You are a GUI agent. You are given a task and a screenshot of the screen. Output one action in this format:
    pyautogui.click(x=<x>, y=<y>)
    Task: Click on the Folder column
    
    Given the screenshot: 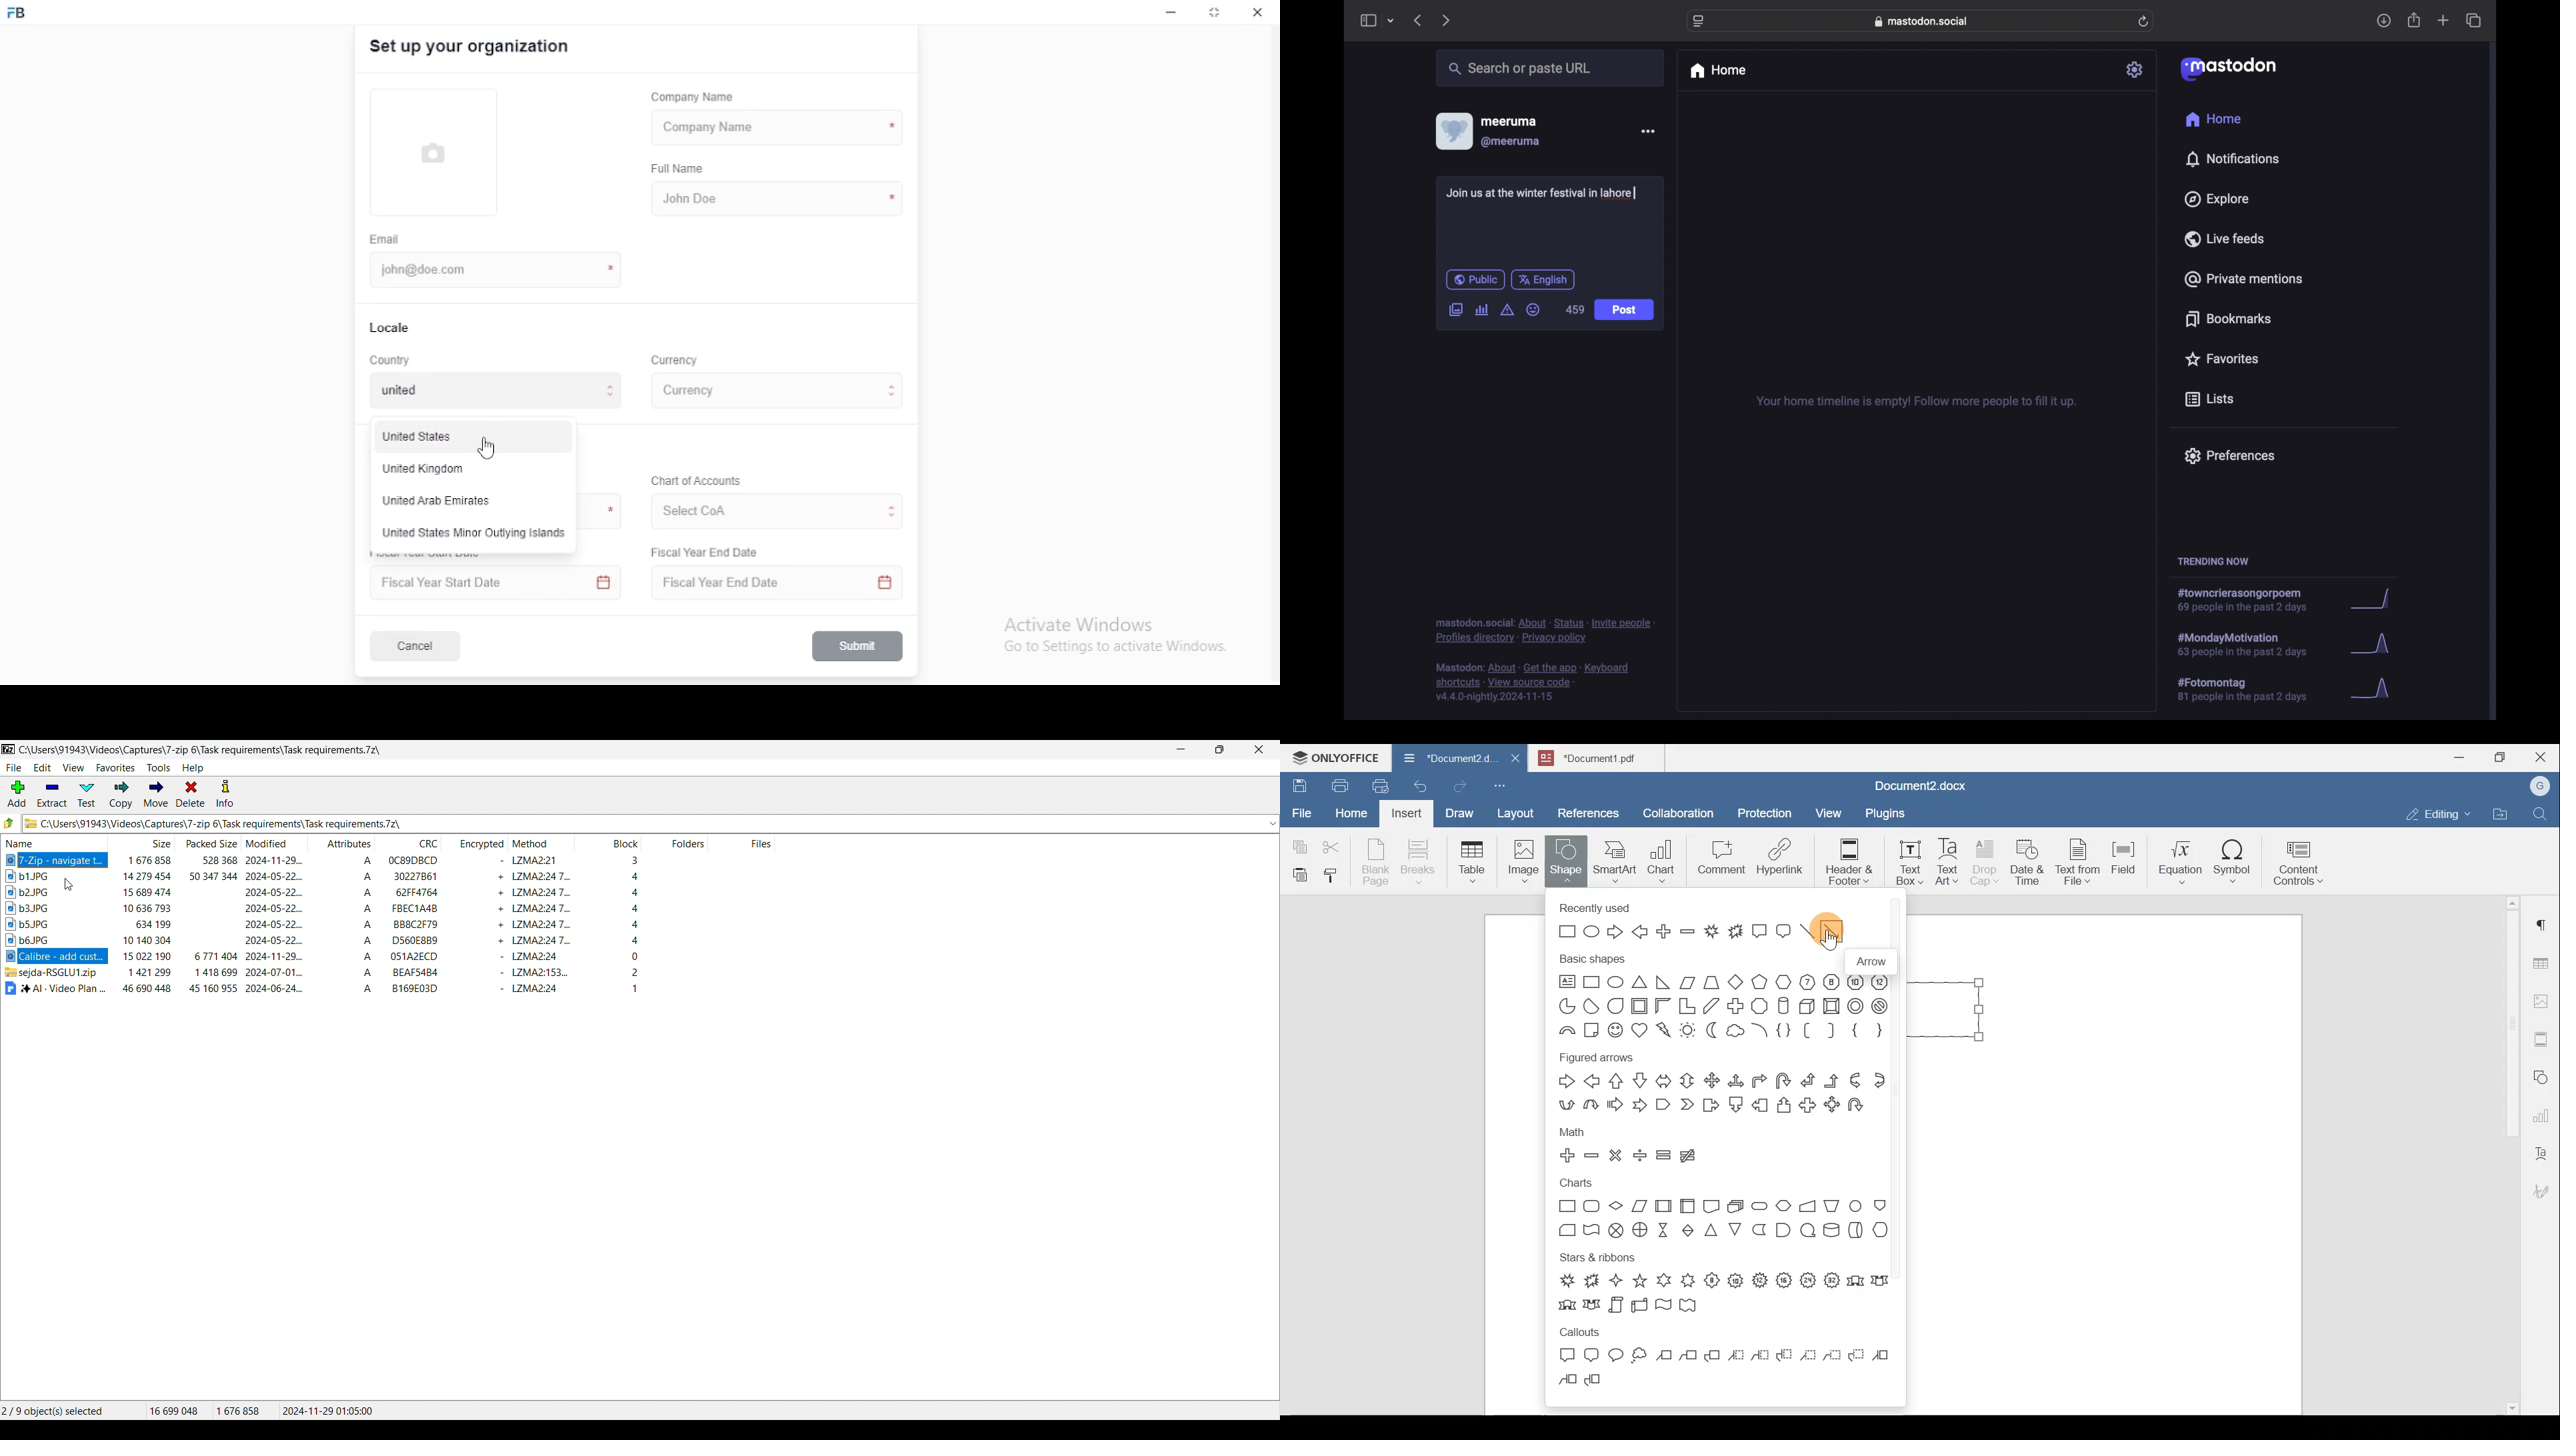 What is the action you would take?
    pyautogui.click(x=675, y=842)
    